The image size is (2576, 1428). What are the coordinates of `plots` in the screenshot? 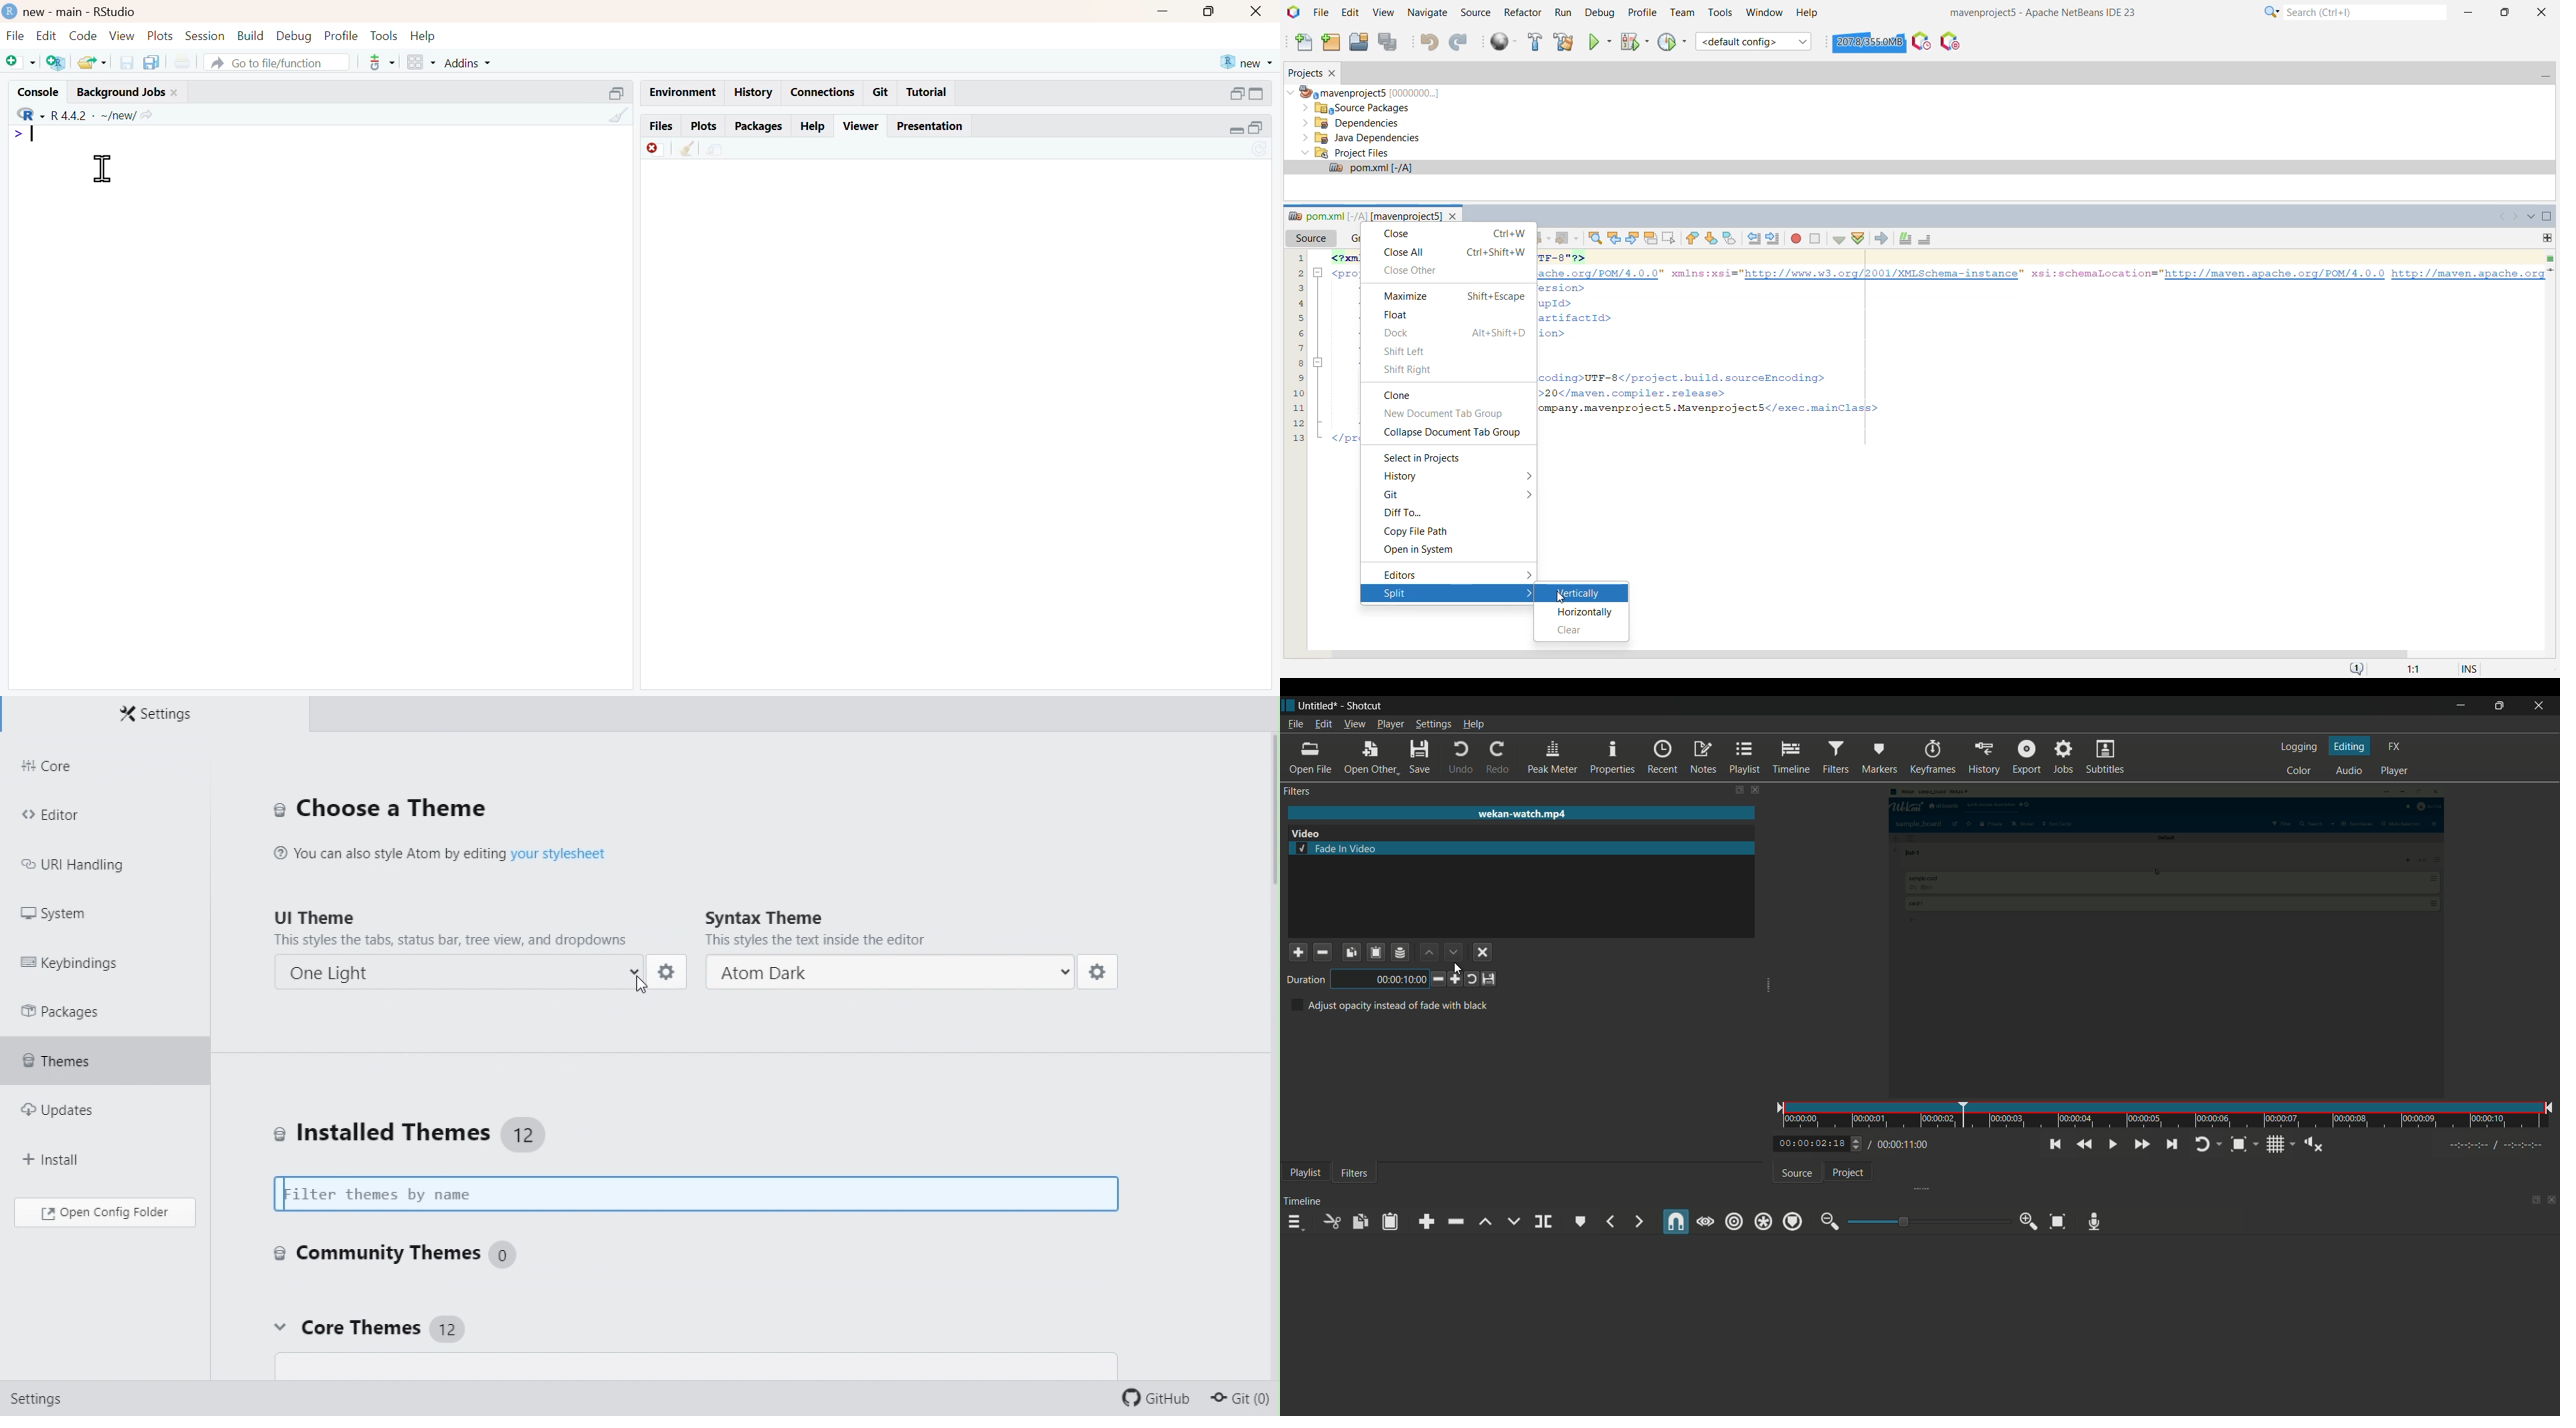 It's located at (160, 35).